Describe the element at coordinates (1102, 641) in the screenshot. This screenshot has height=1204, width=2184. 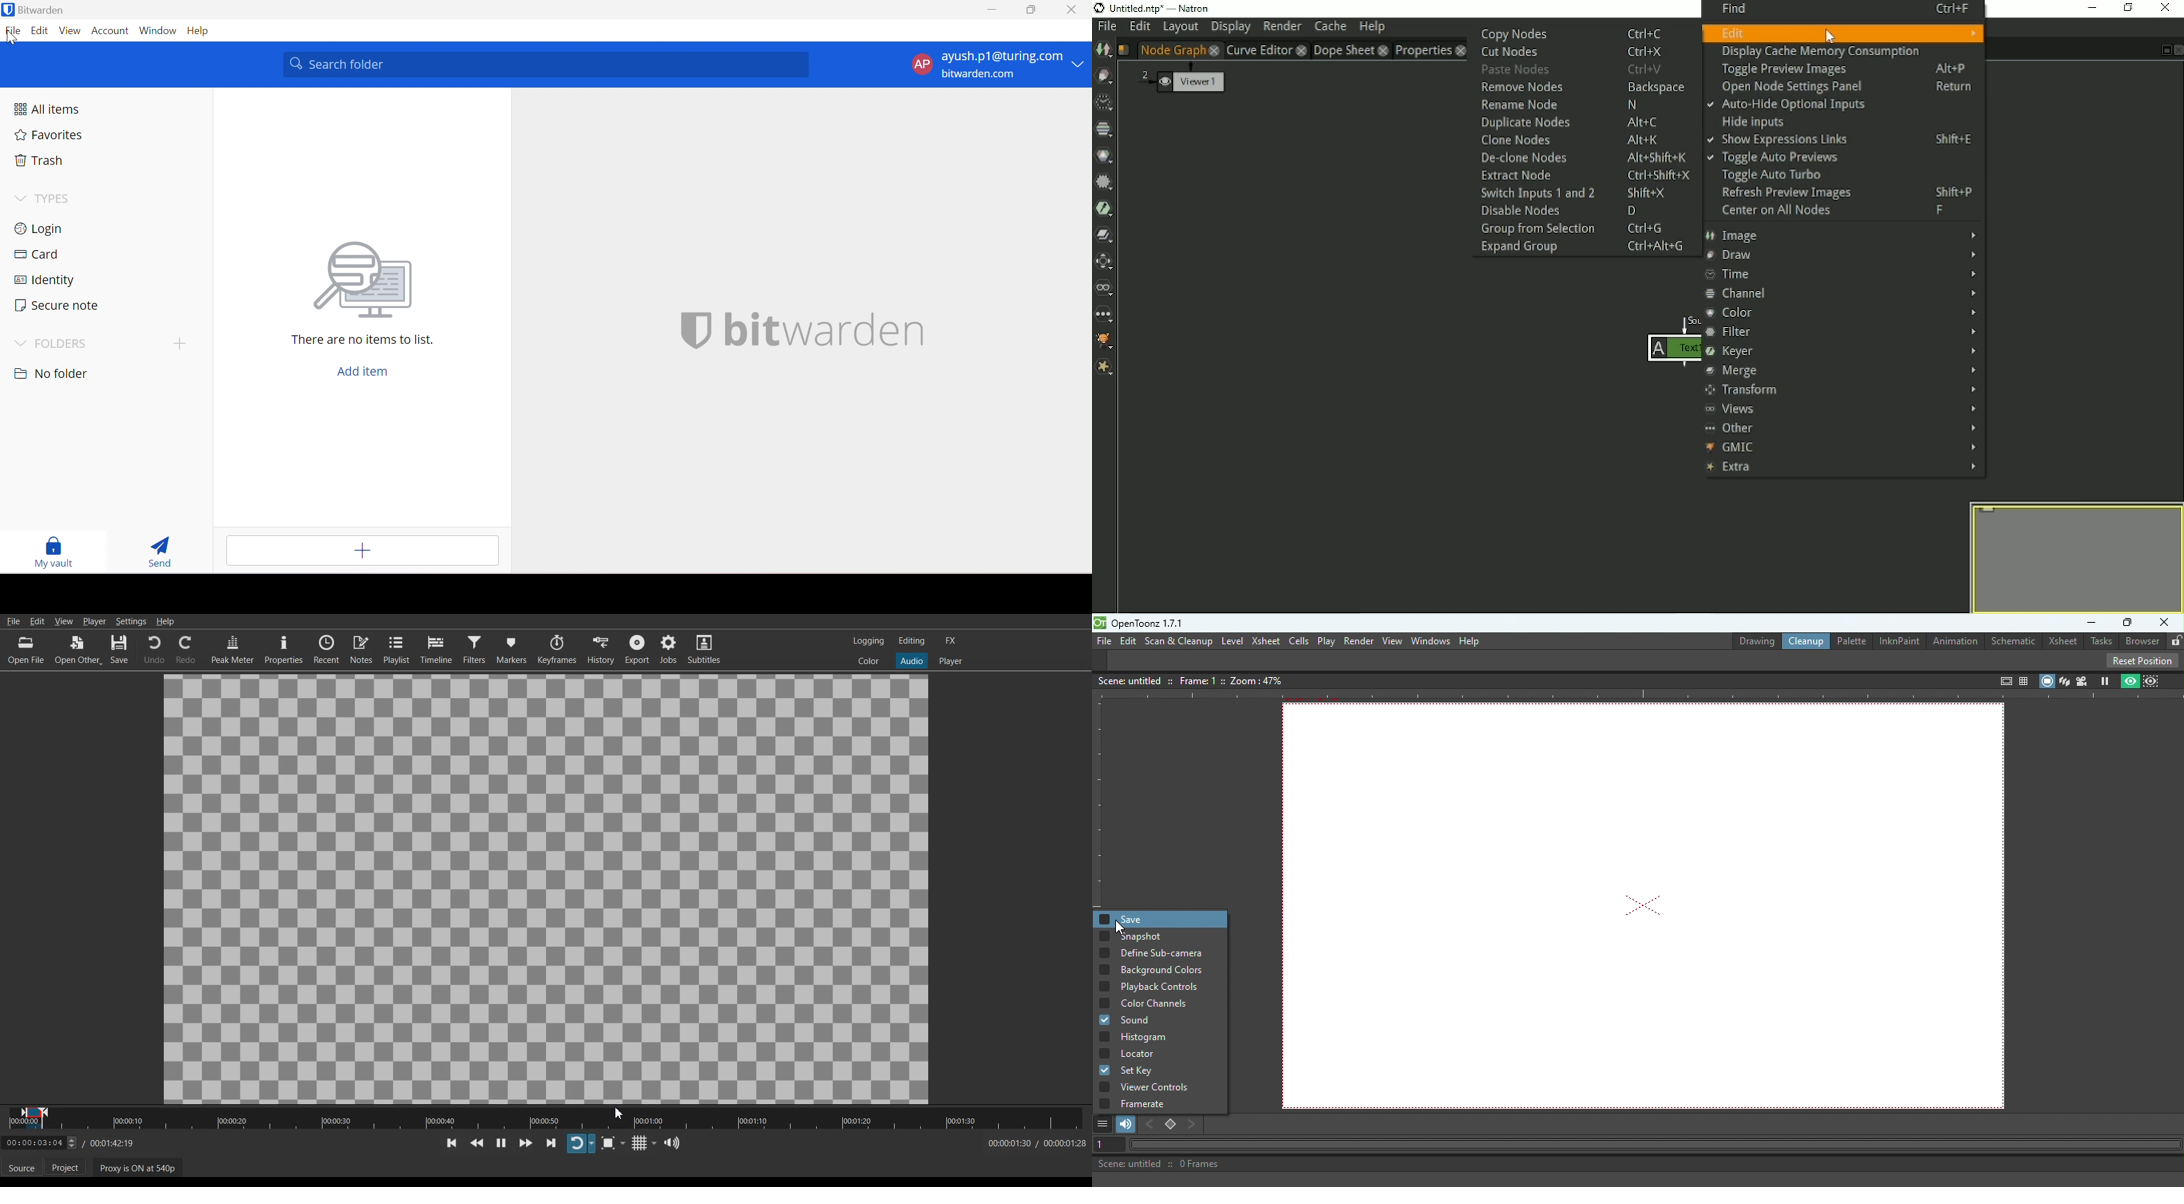
I see `File` at that location.